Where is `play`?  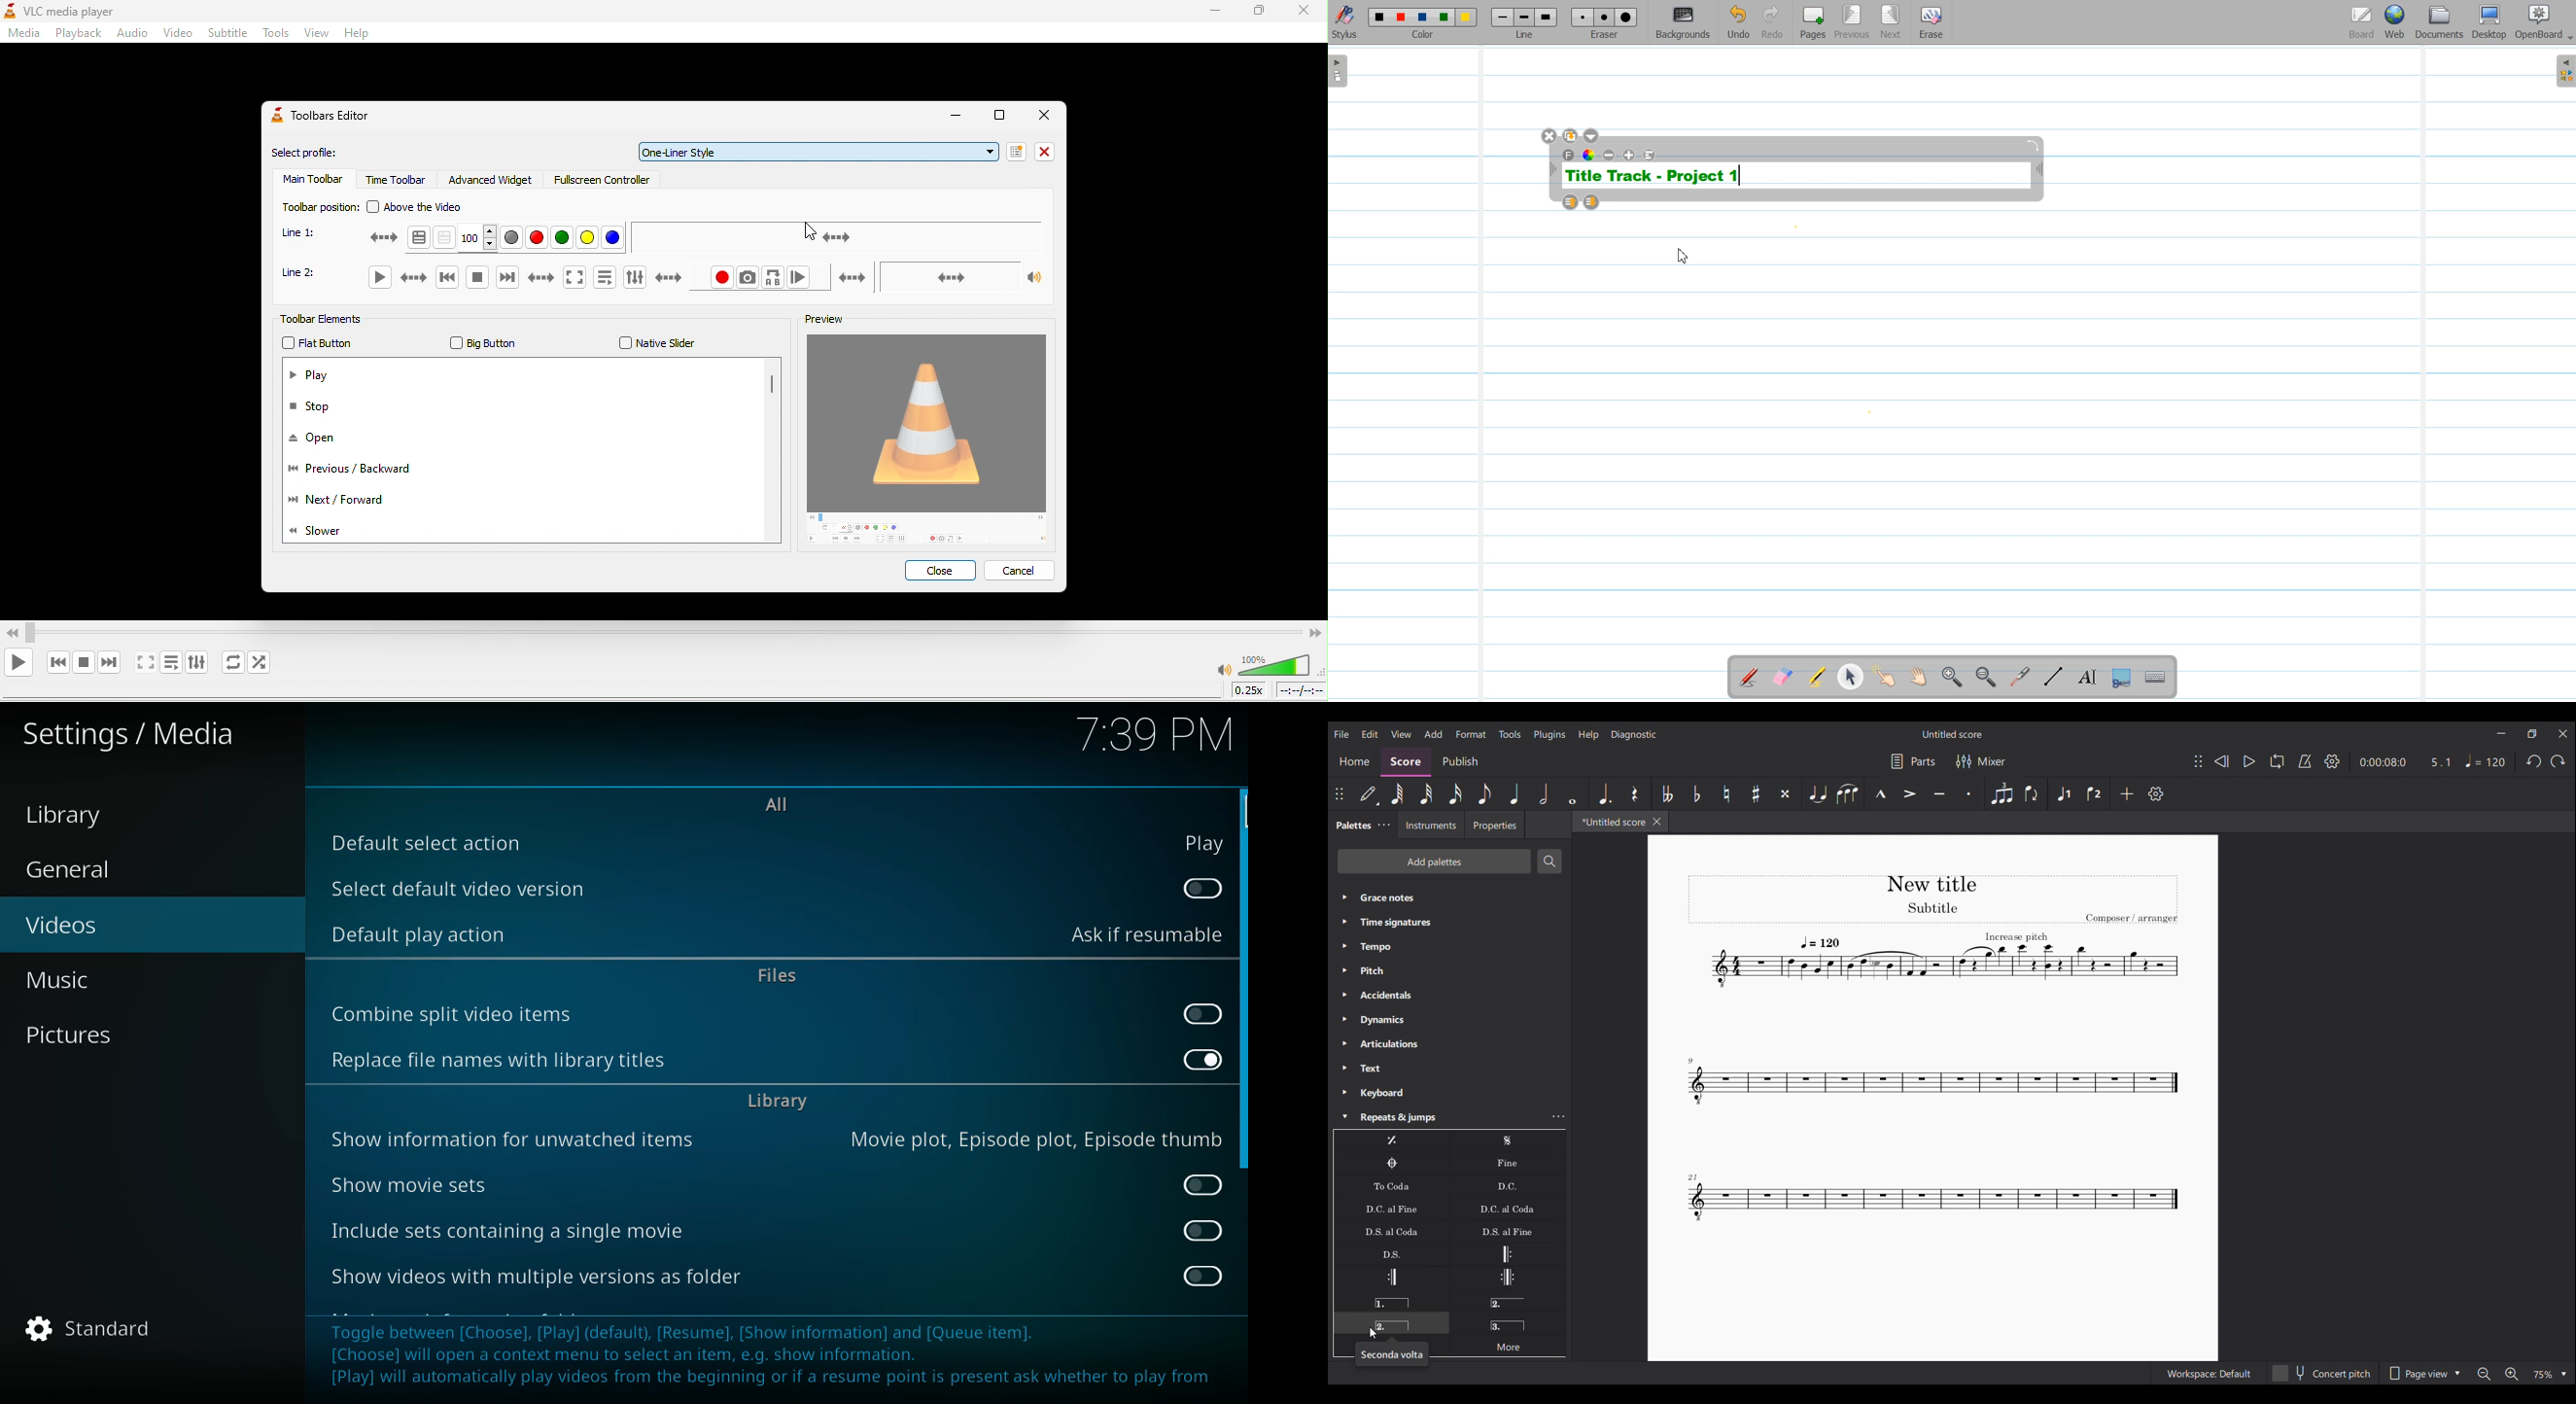
play is located at coordinates (1204, 842).